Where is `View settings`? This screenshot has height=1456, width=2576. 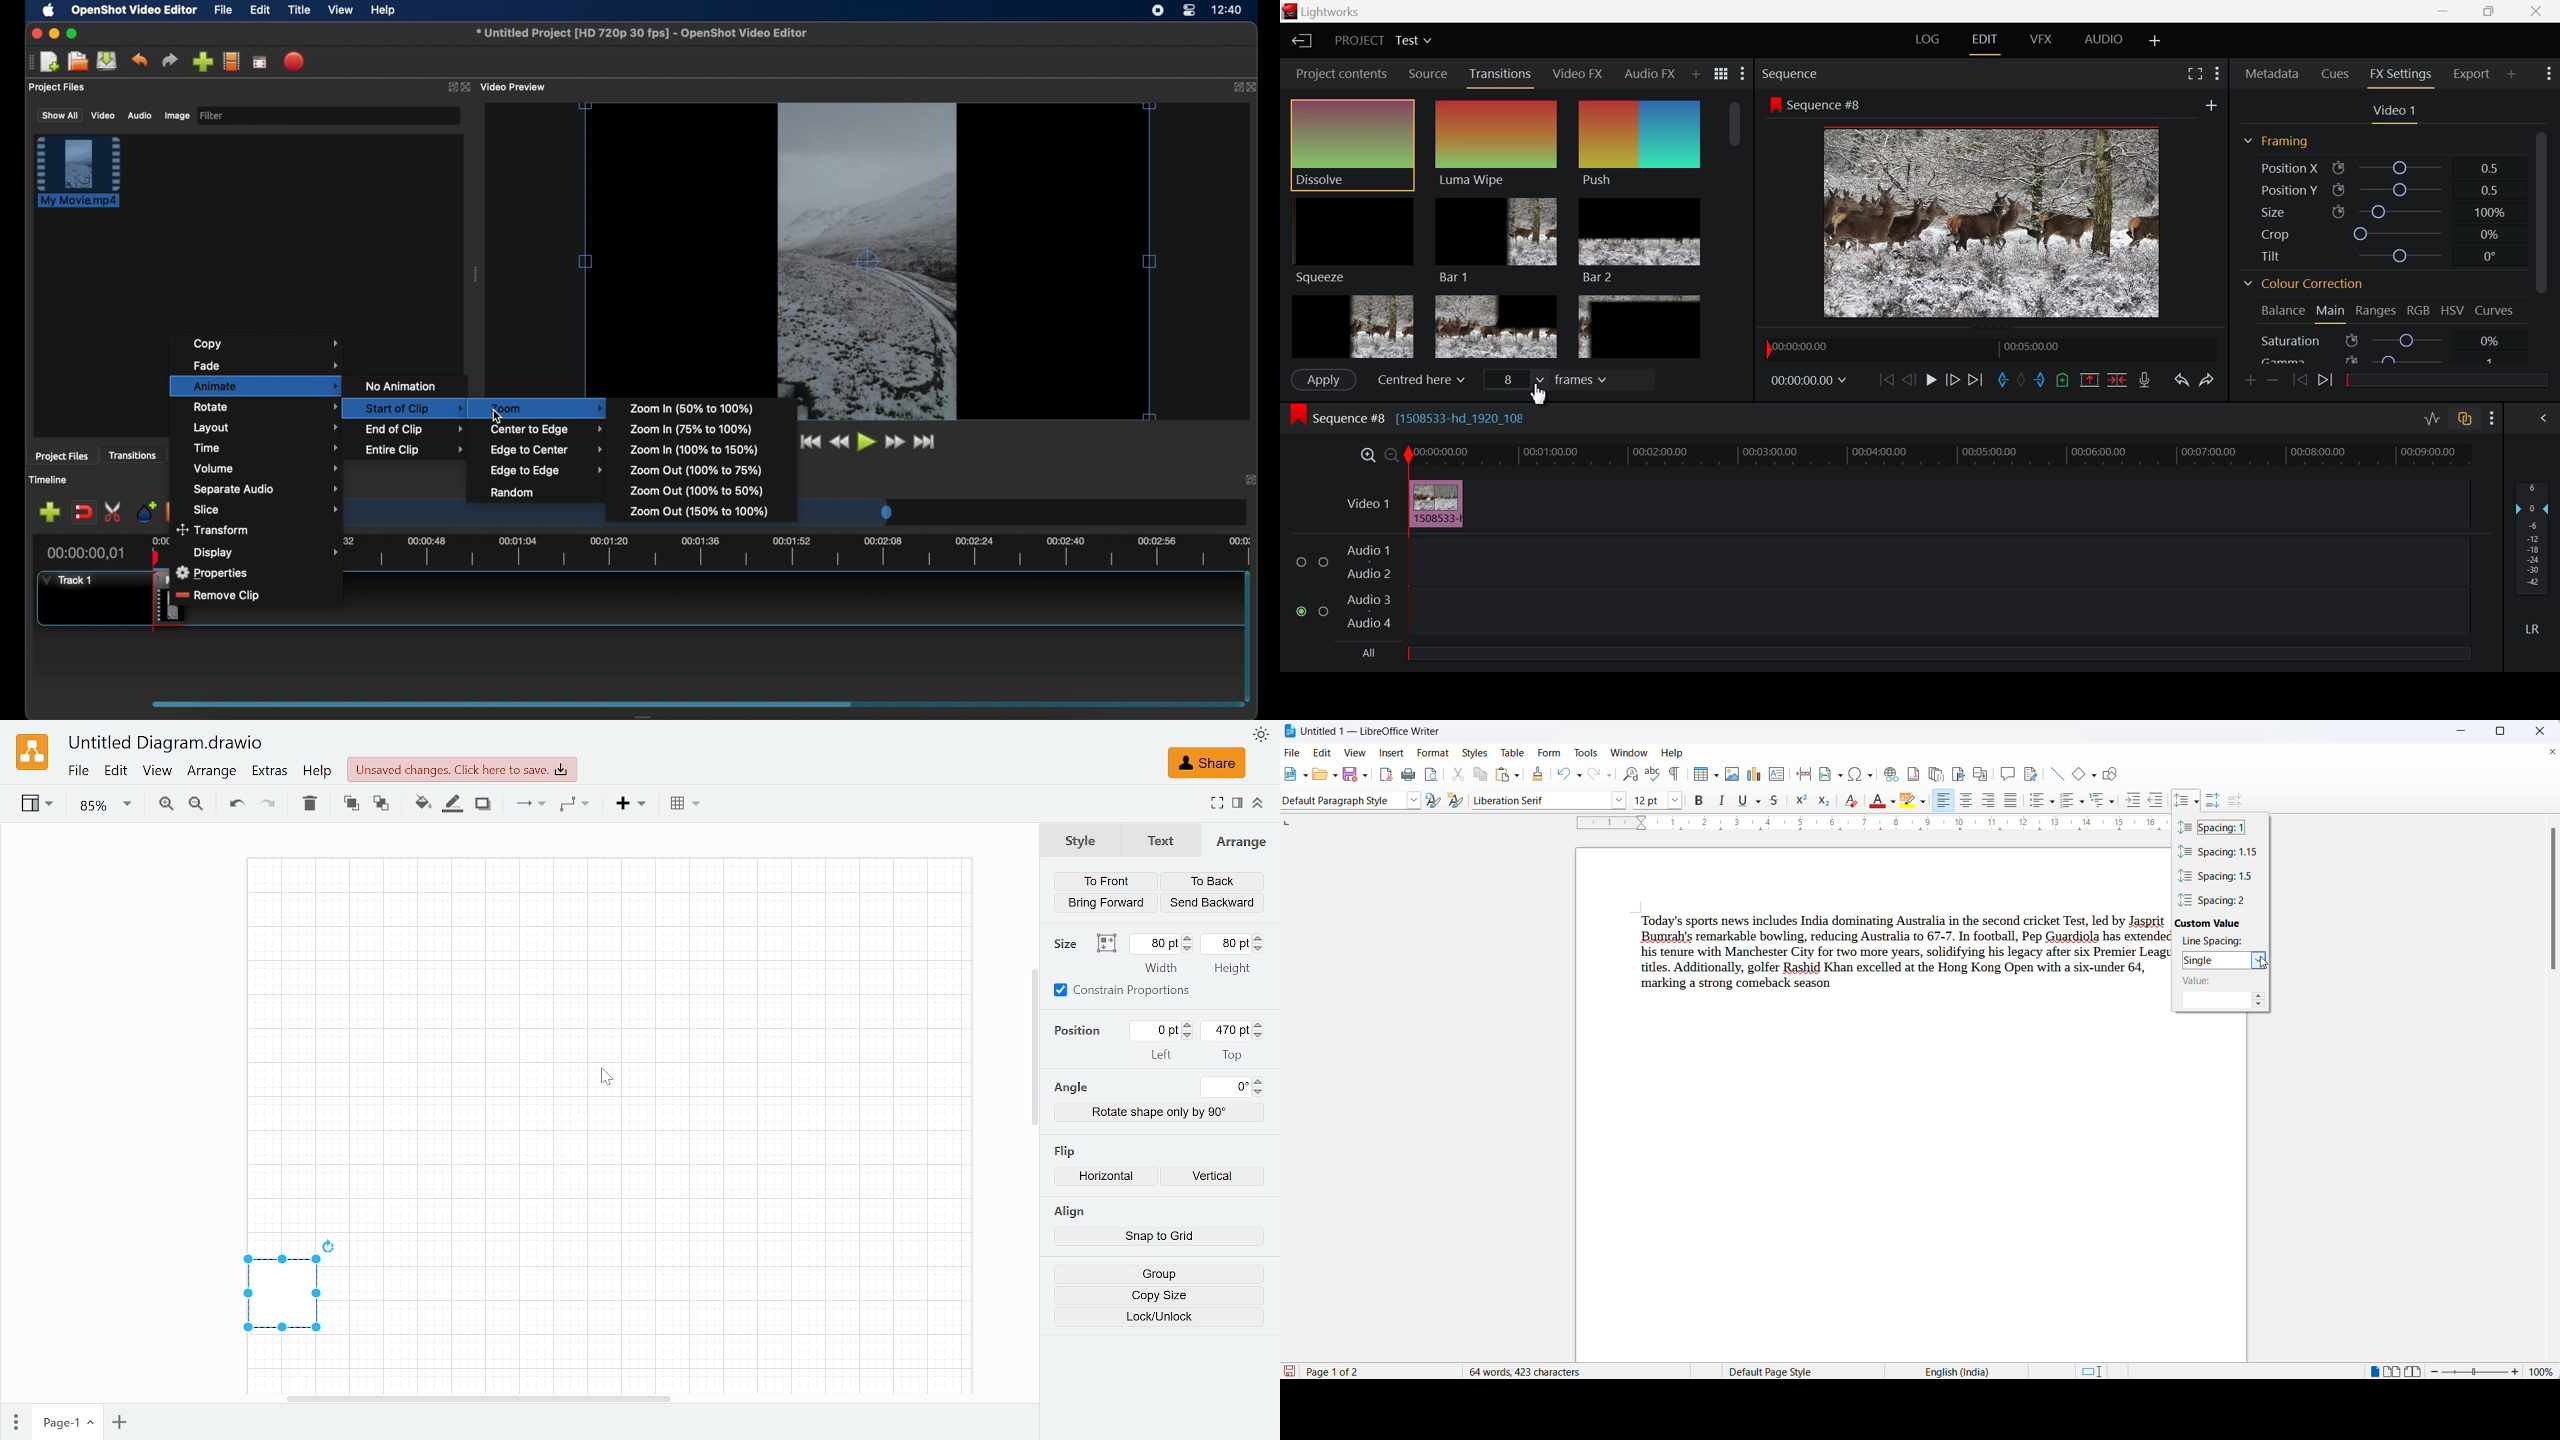
View settings is located at coordinates (35, 805).